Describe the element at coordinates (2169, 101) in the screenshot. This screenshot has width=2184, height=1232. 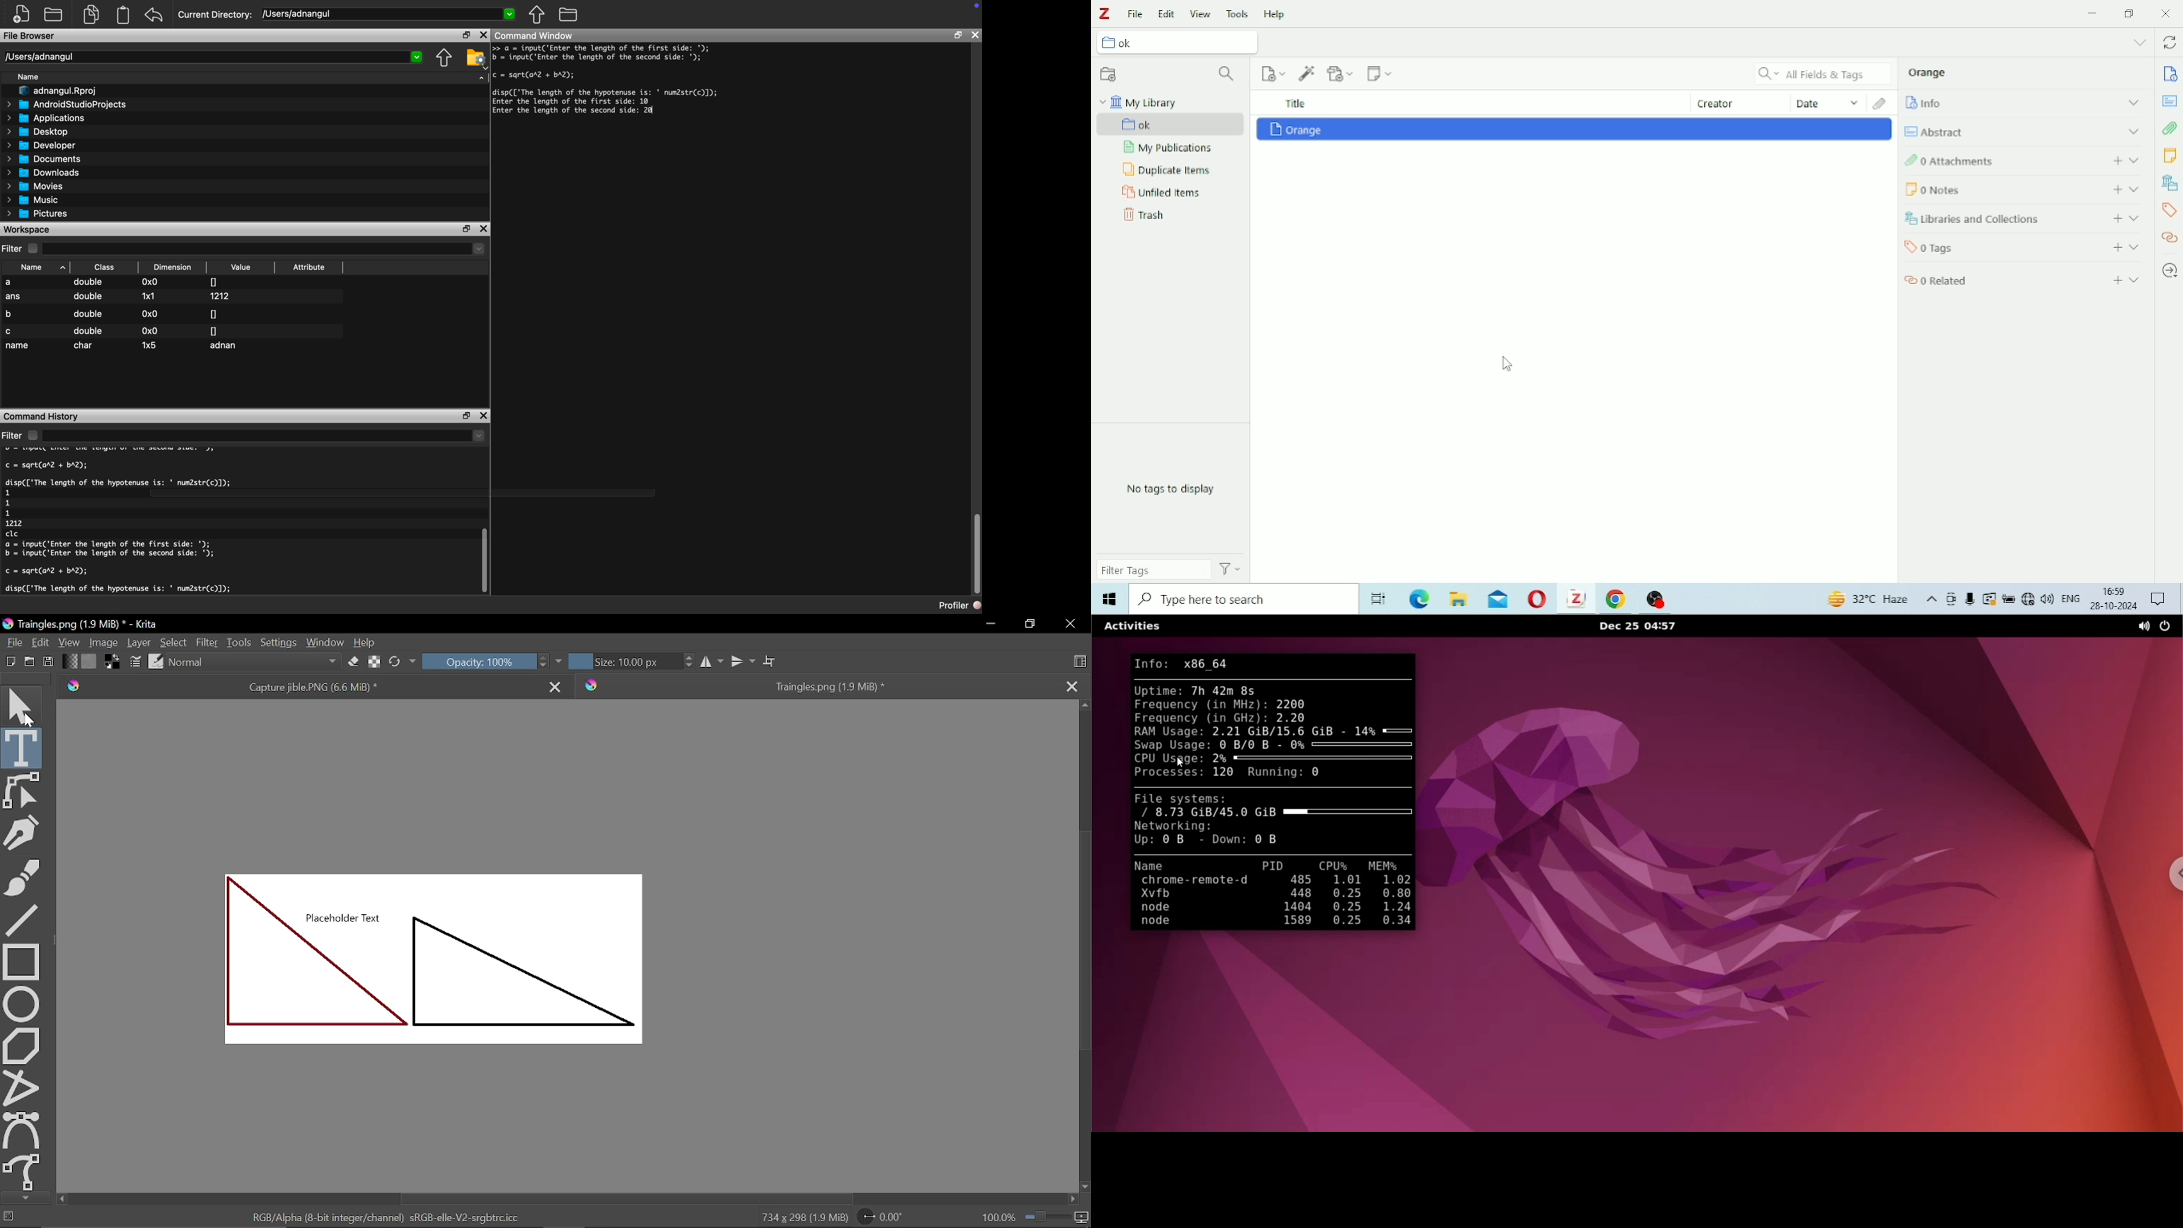
I see `Abstract` at that location.